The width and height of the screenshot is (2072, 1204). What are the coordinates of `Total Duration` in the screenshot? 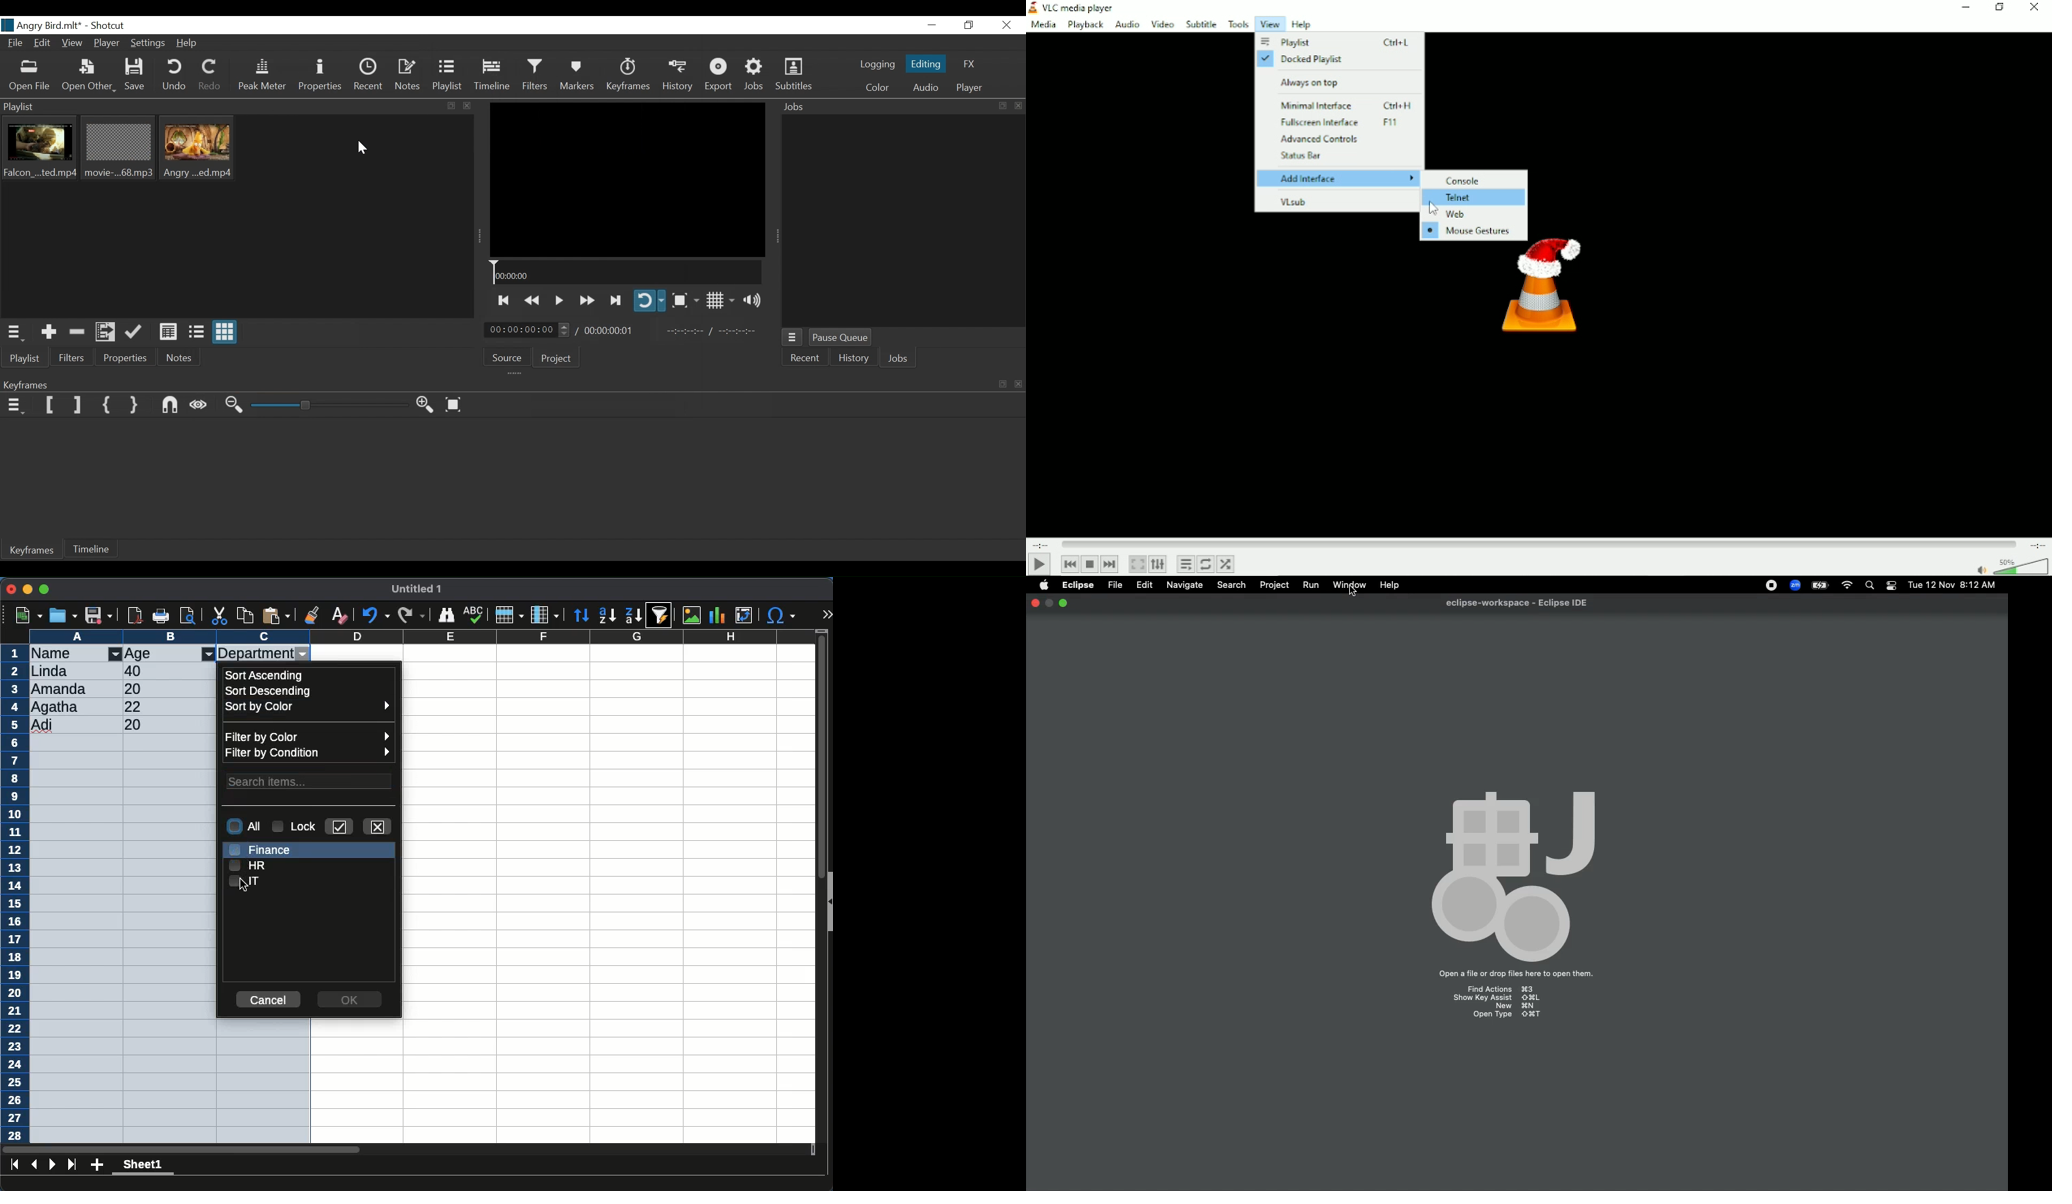 It's located at (611, 332).